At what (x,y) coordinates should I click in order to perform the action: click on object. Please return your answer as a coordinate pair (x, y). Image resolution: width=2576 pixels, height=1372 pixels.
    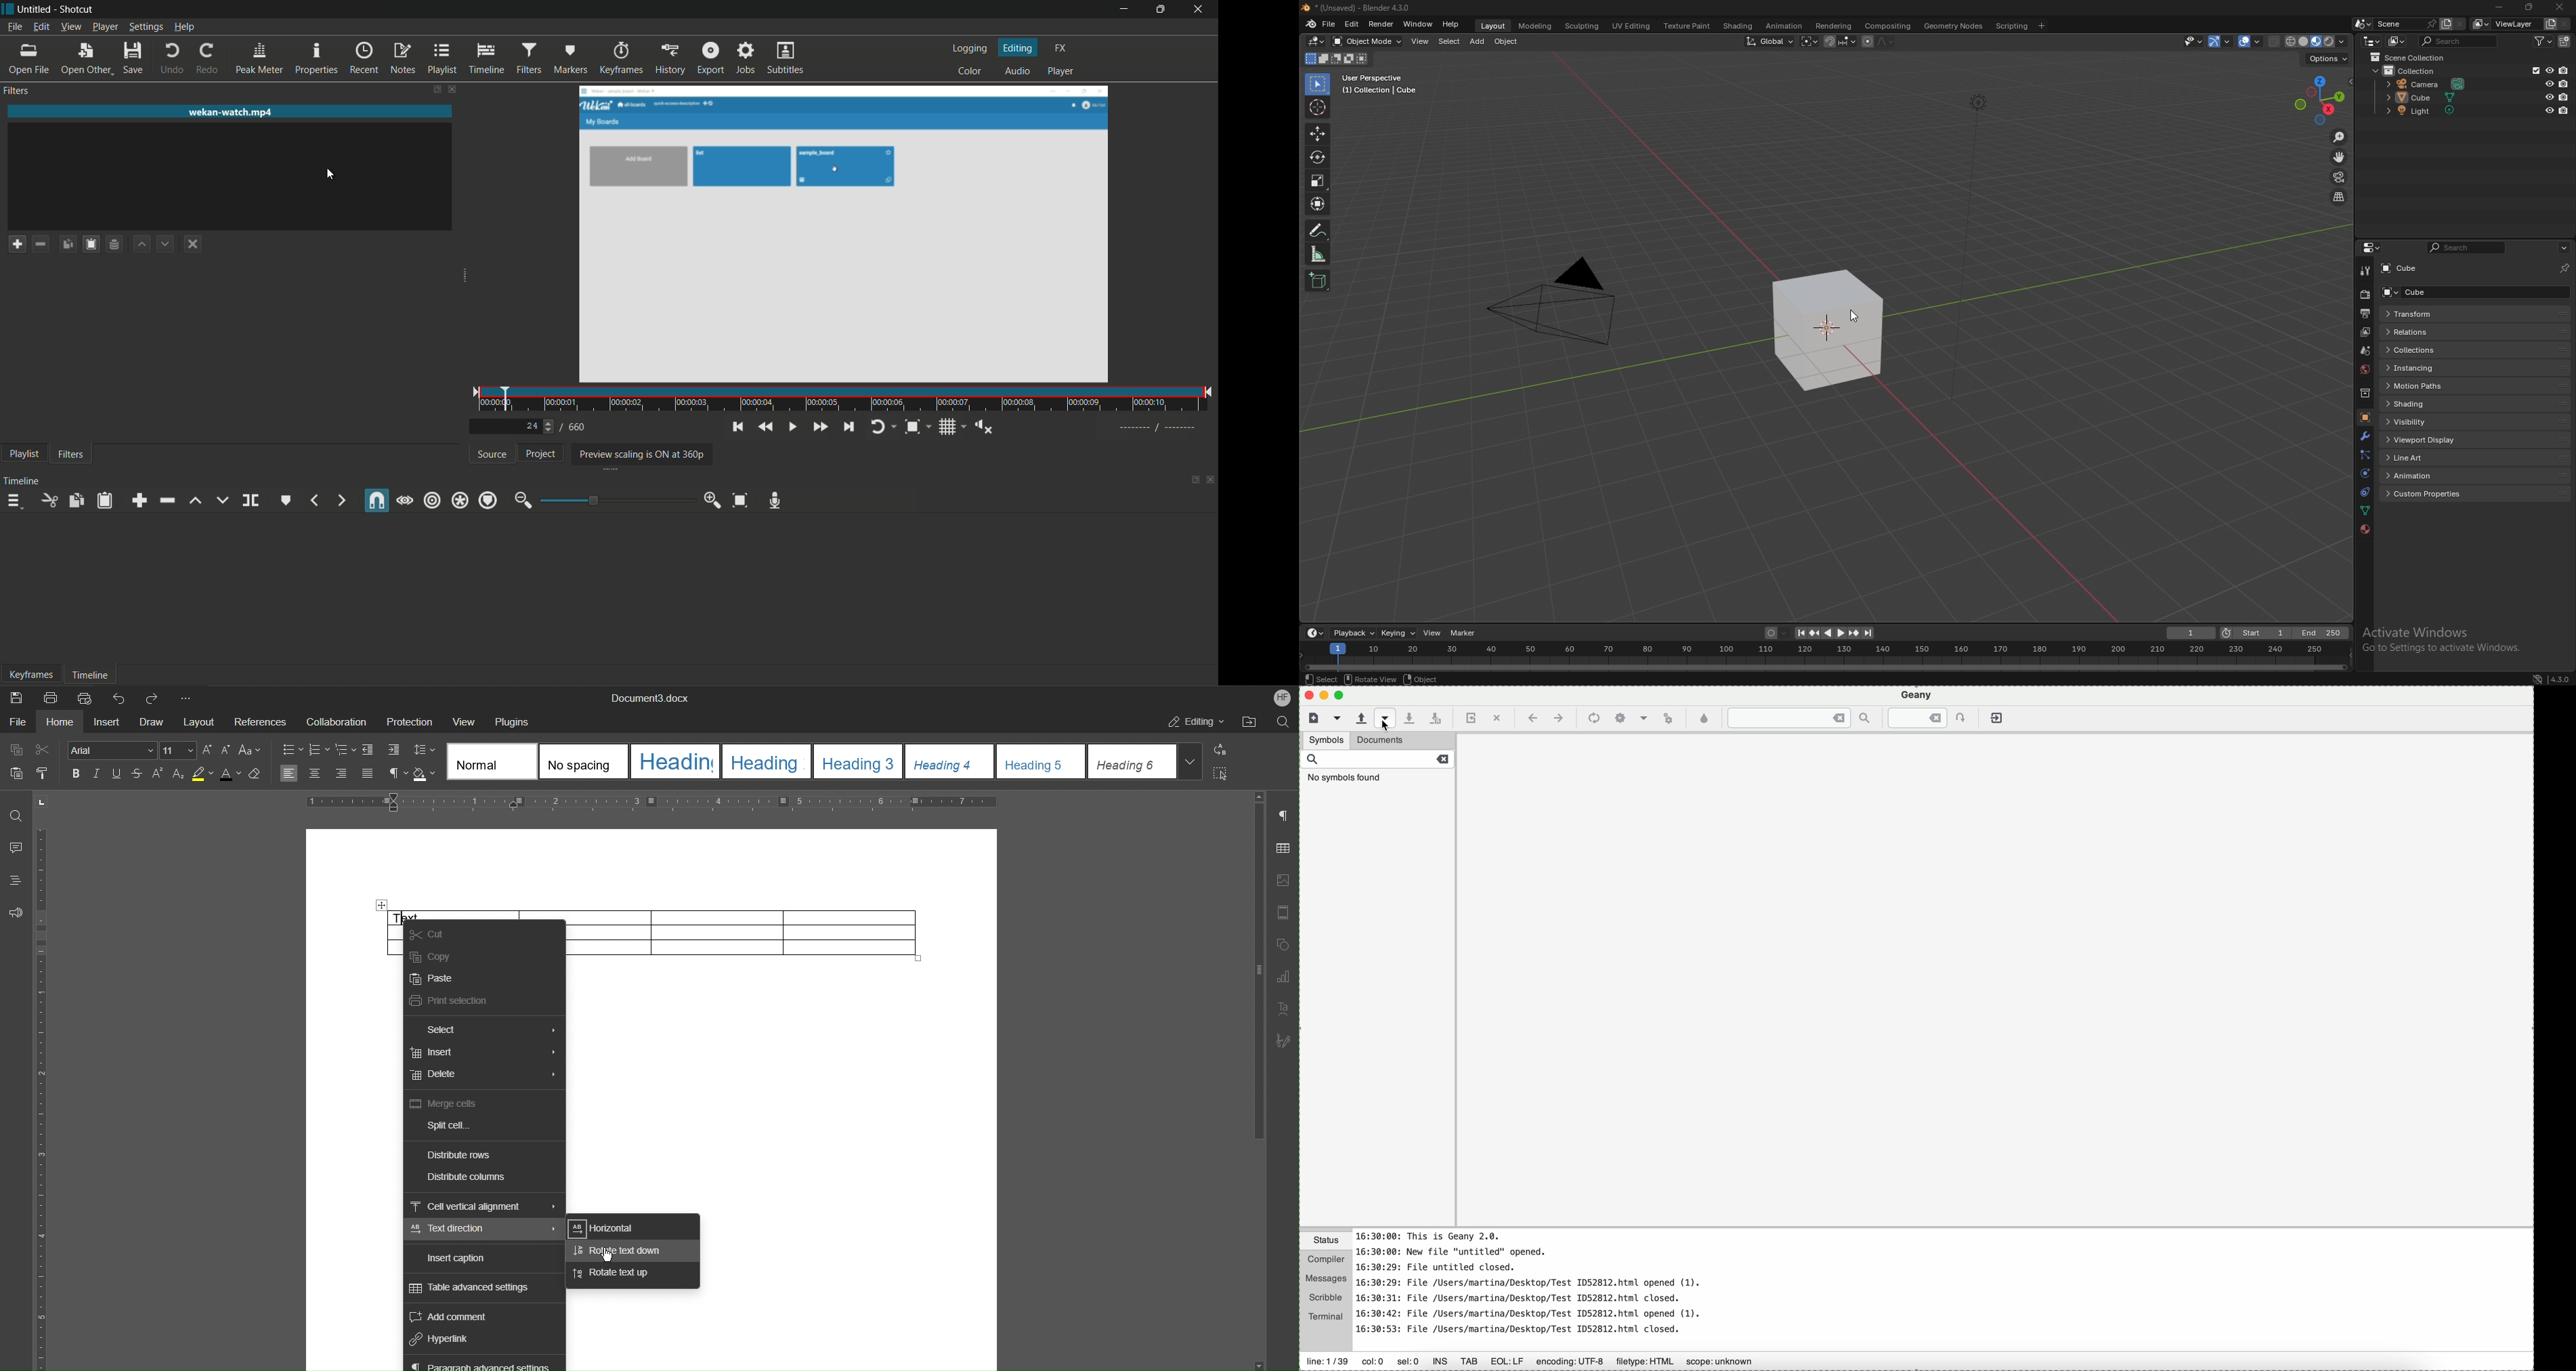
    Looking at the image, I should click on (2365, 417).